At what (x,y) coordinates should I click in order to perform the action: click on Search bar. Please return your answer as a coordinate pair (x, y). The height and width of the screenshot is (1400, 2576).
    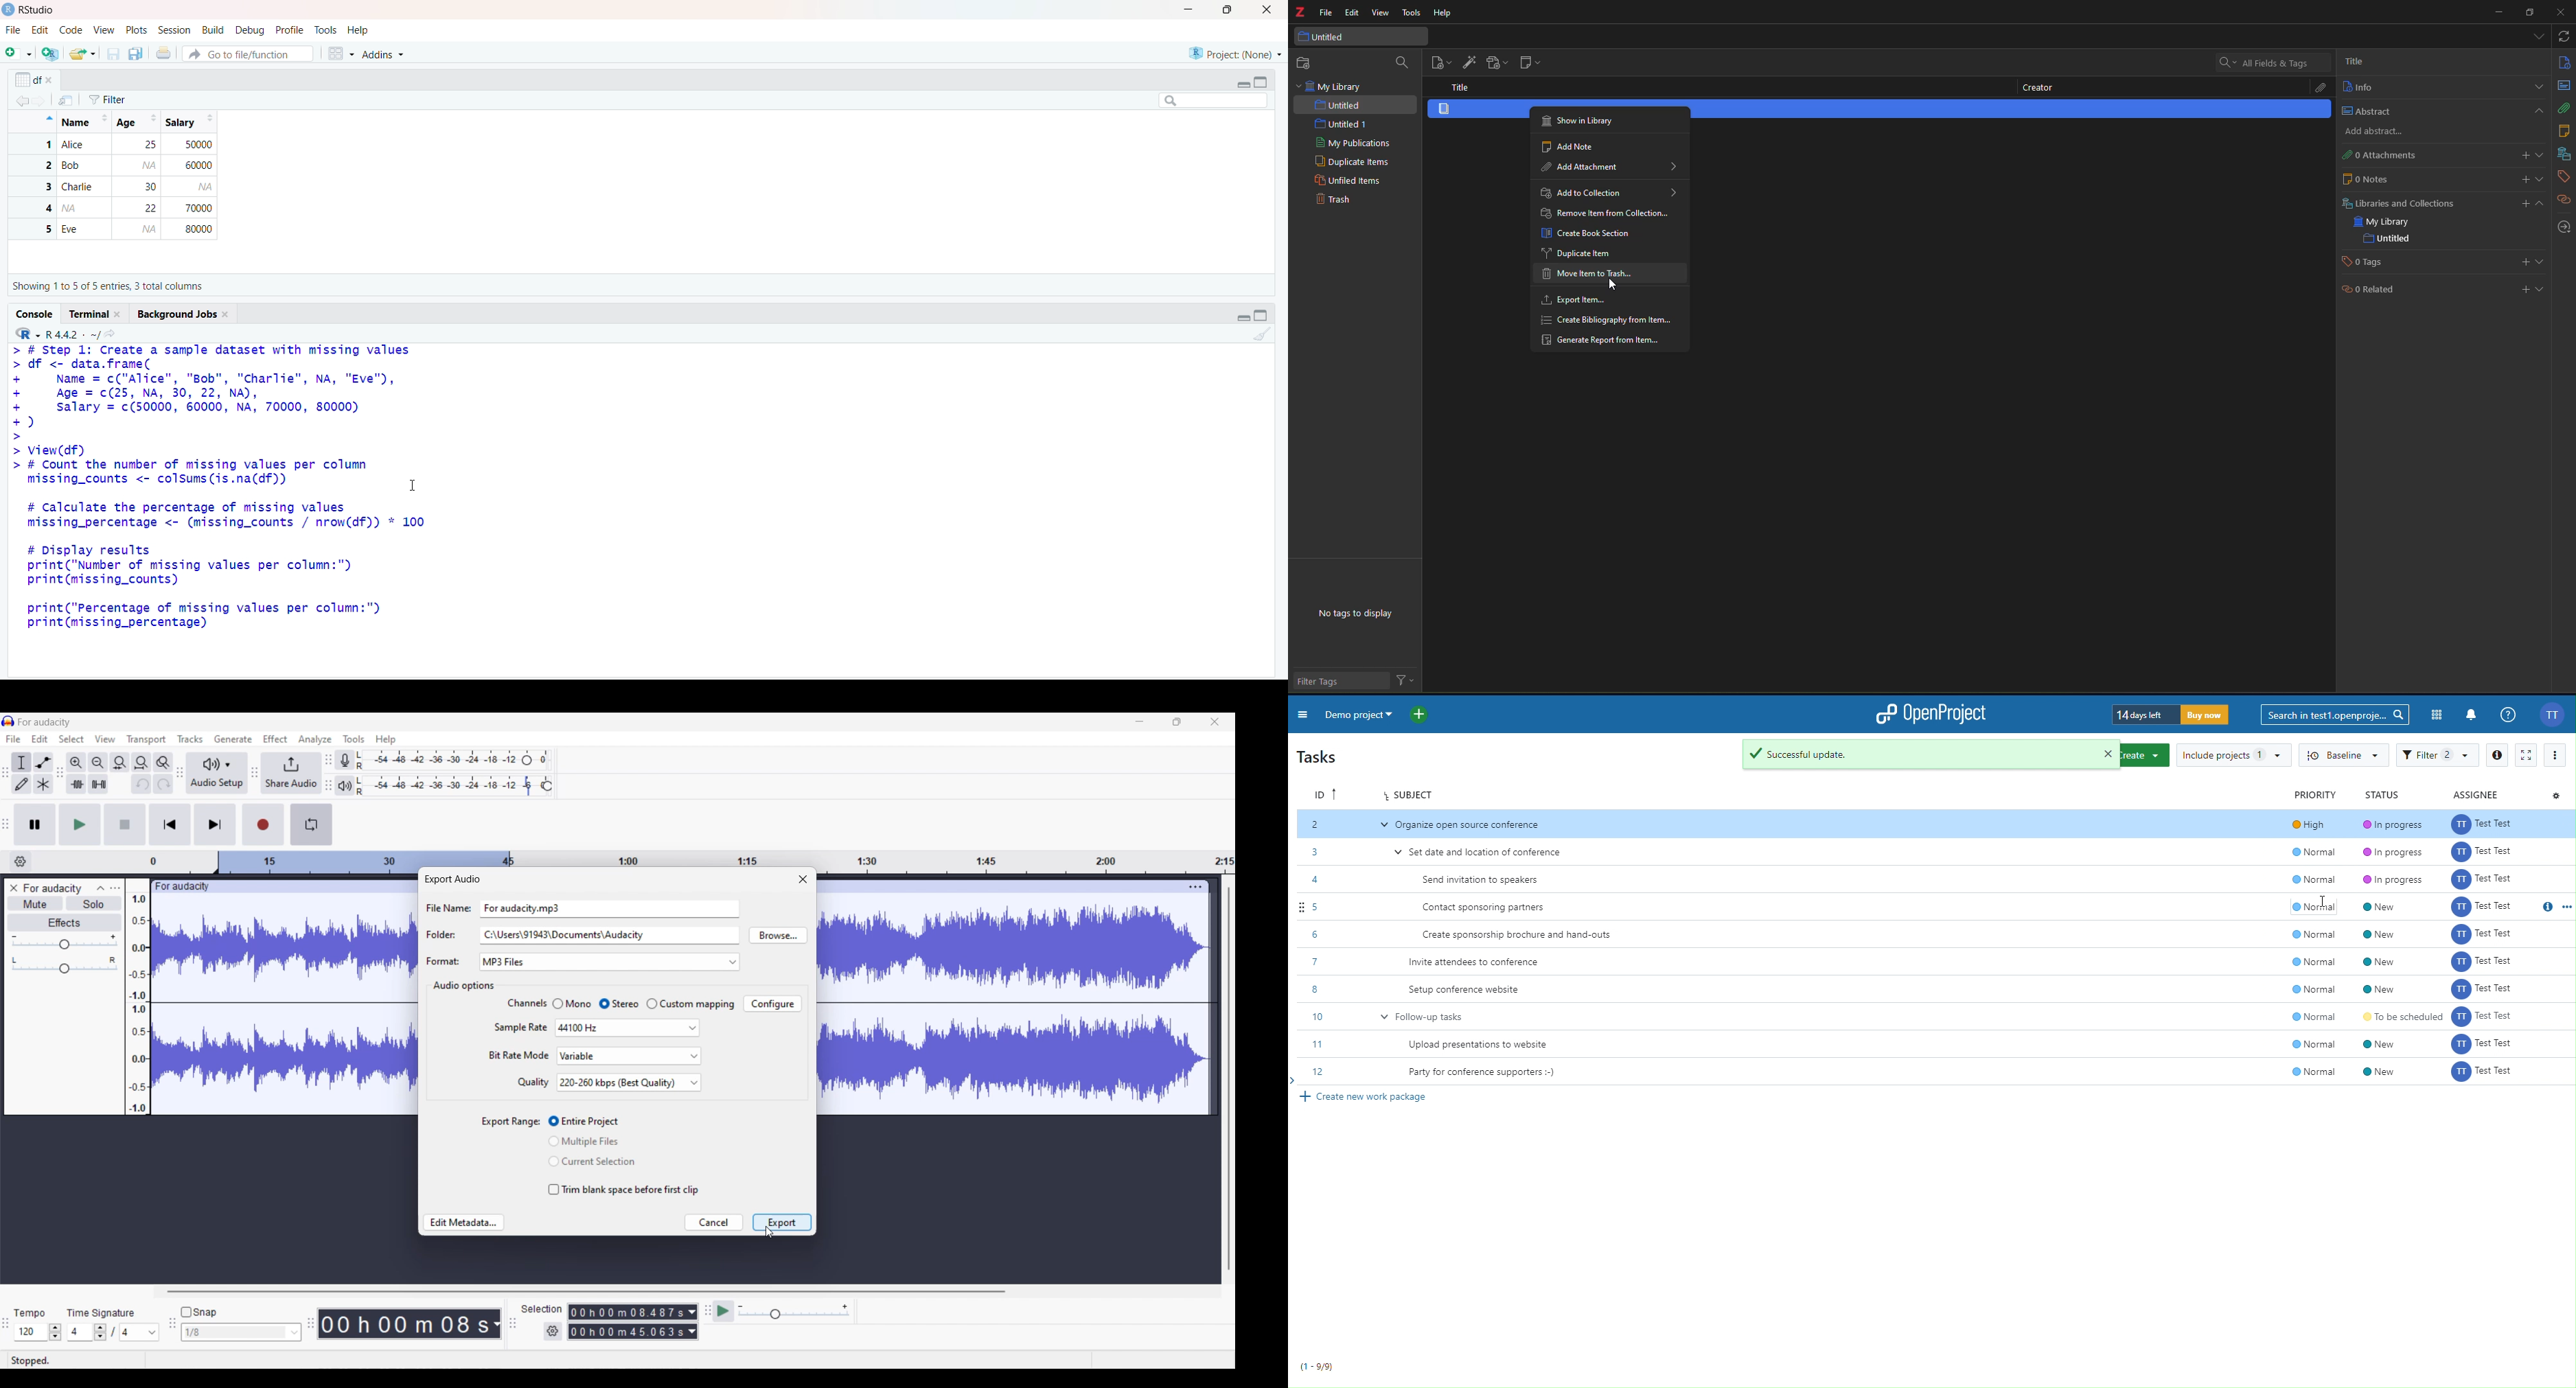
    Looking at the image, I should click on (2334, 715).